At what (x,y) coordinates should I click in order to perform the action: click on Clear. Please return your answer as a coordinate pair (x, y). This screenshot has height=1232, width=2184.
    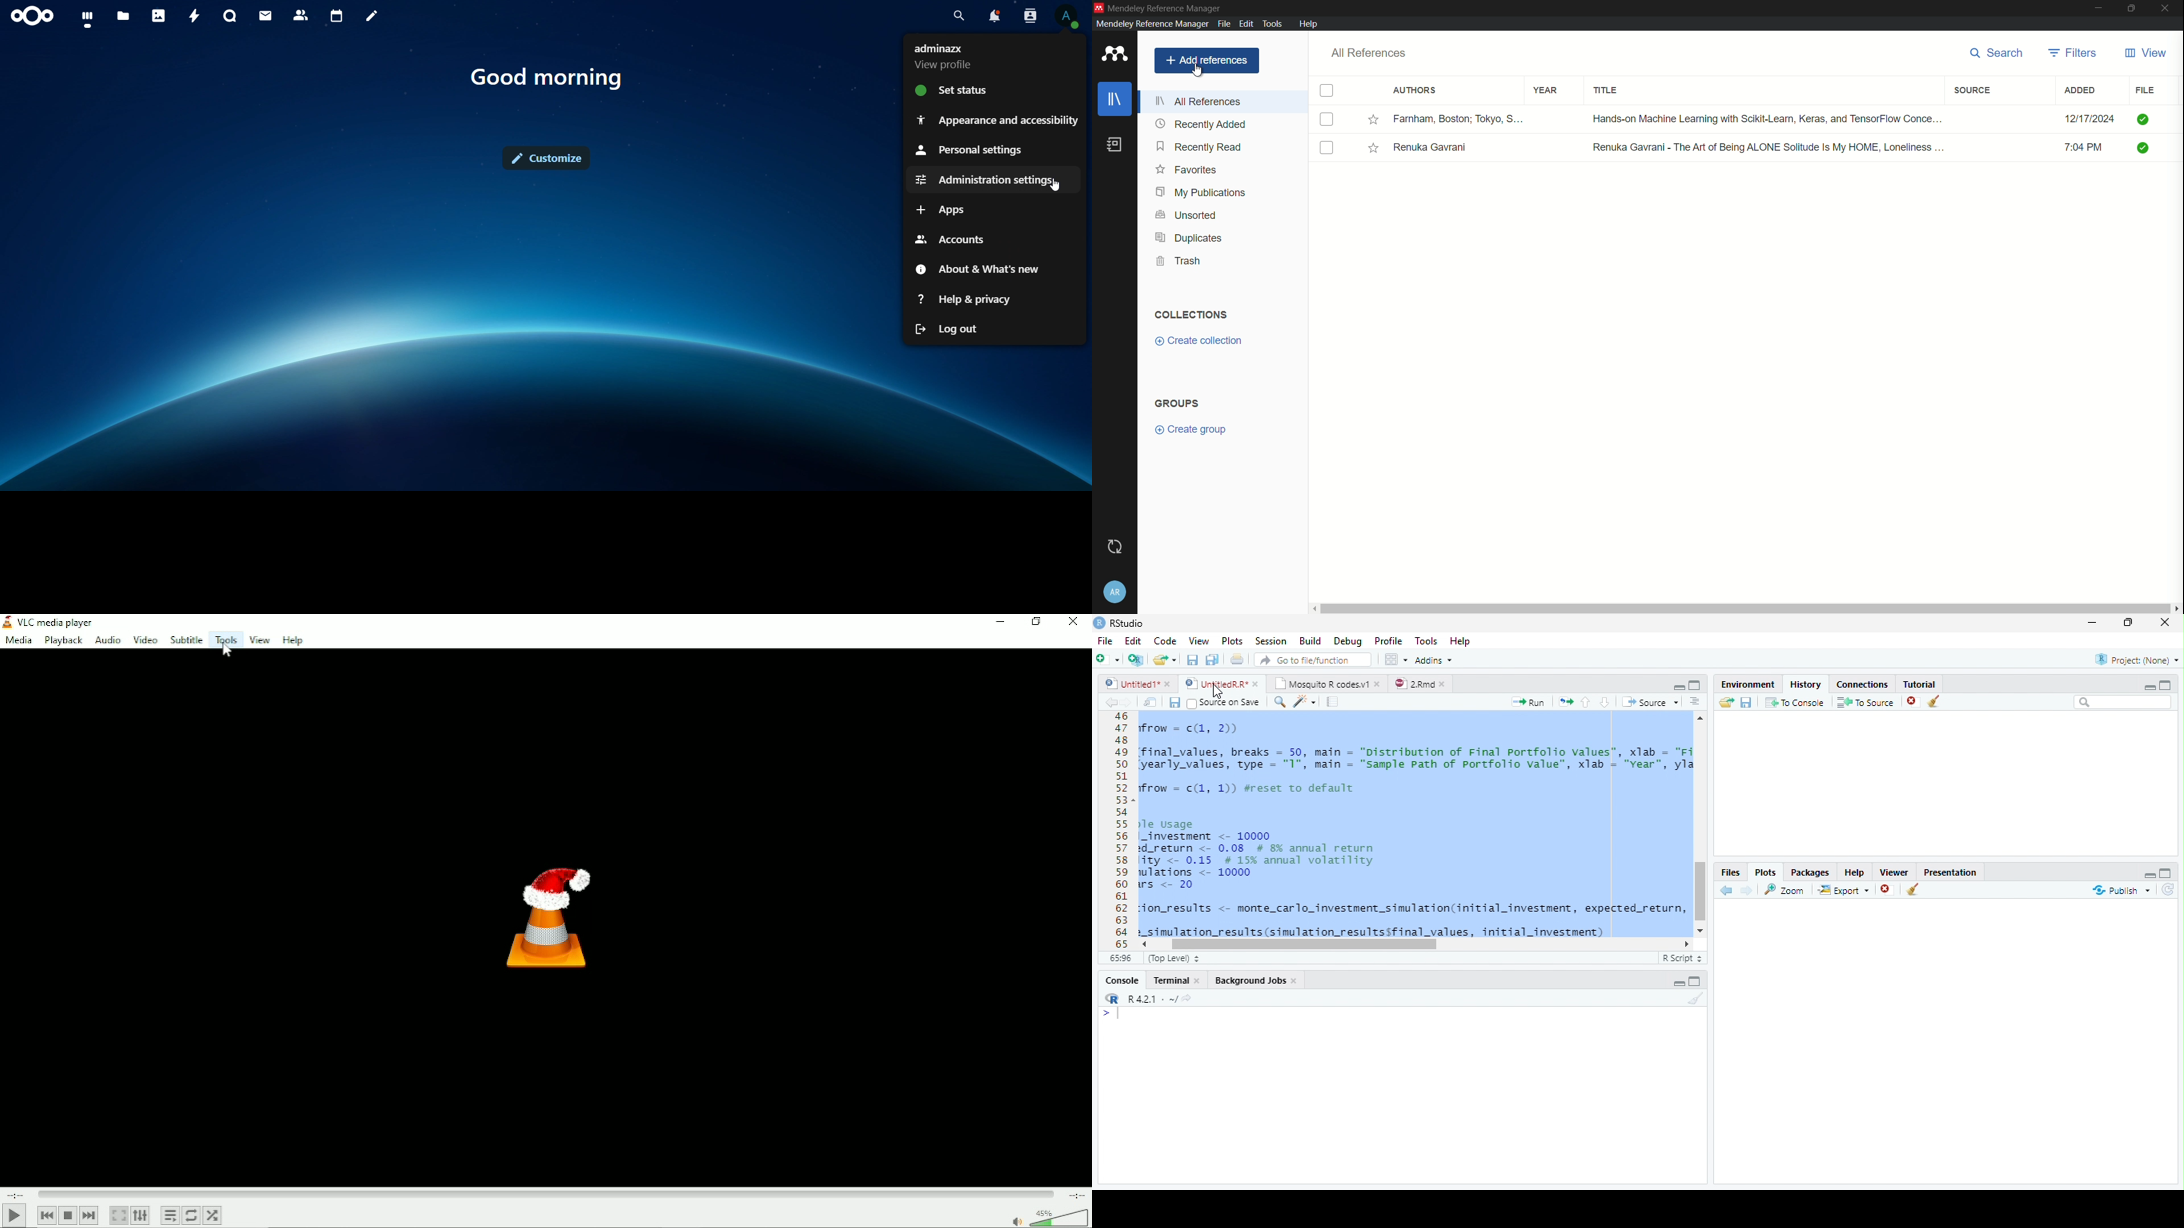
    Looking at the image, I should click on (1937, 702).